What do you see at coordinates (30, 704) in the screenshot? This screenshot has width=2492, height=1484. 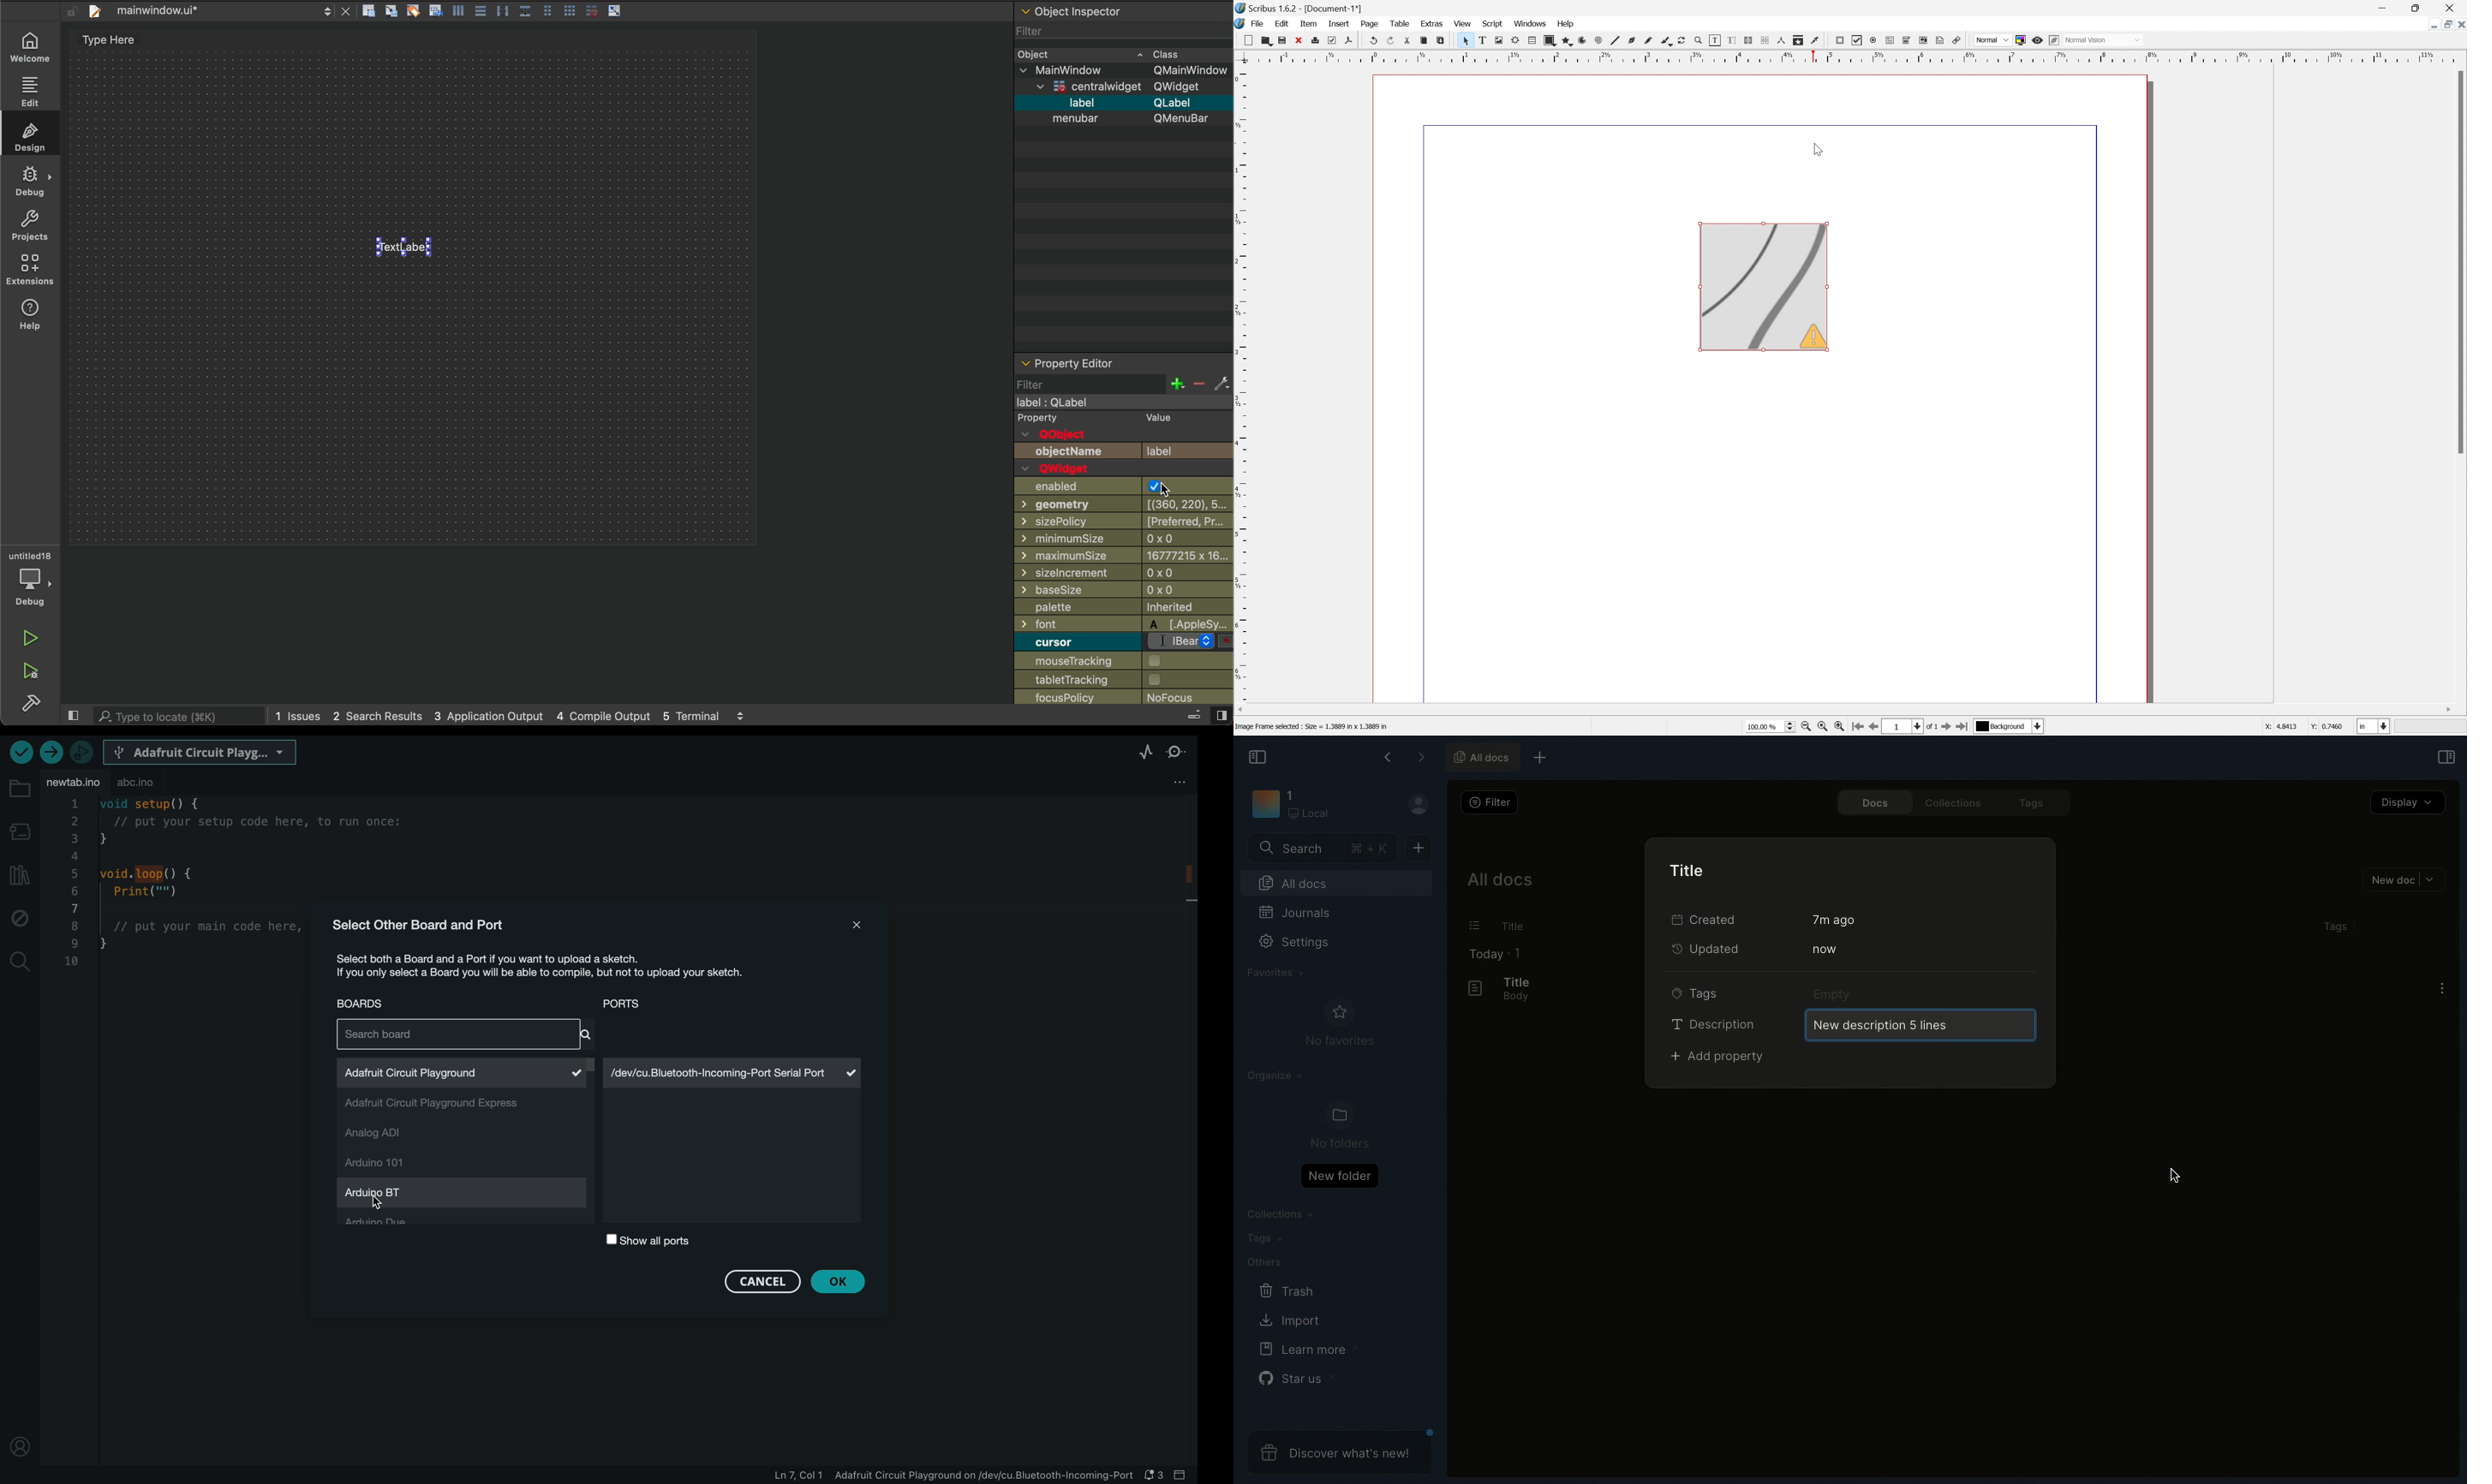 I see `build` at bounding box center [30, 704].